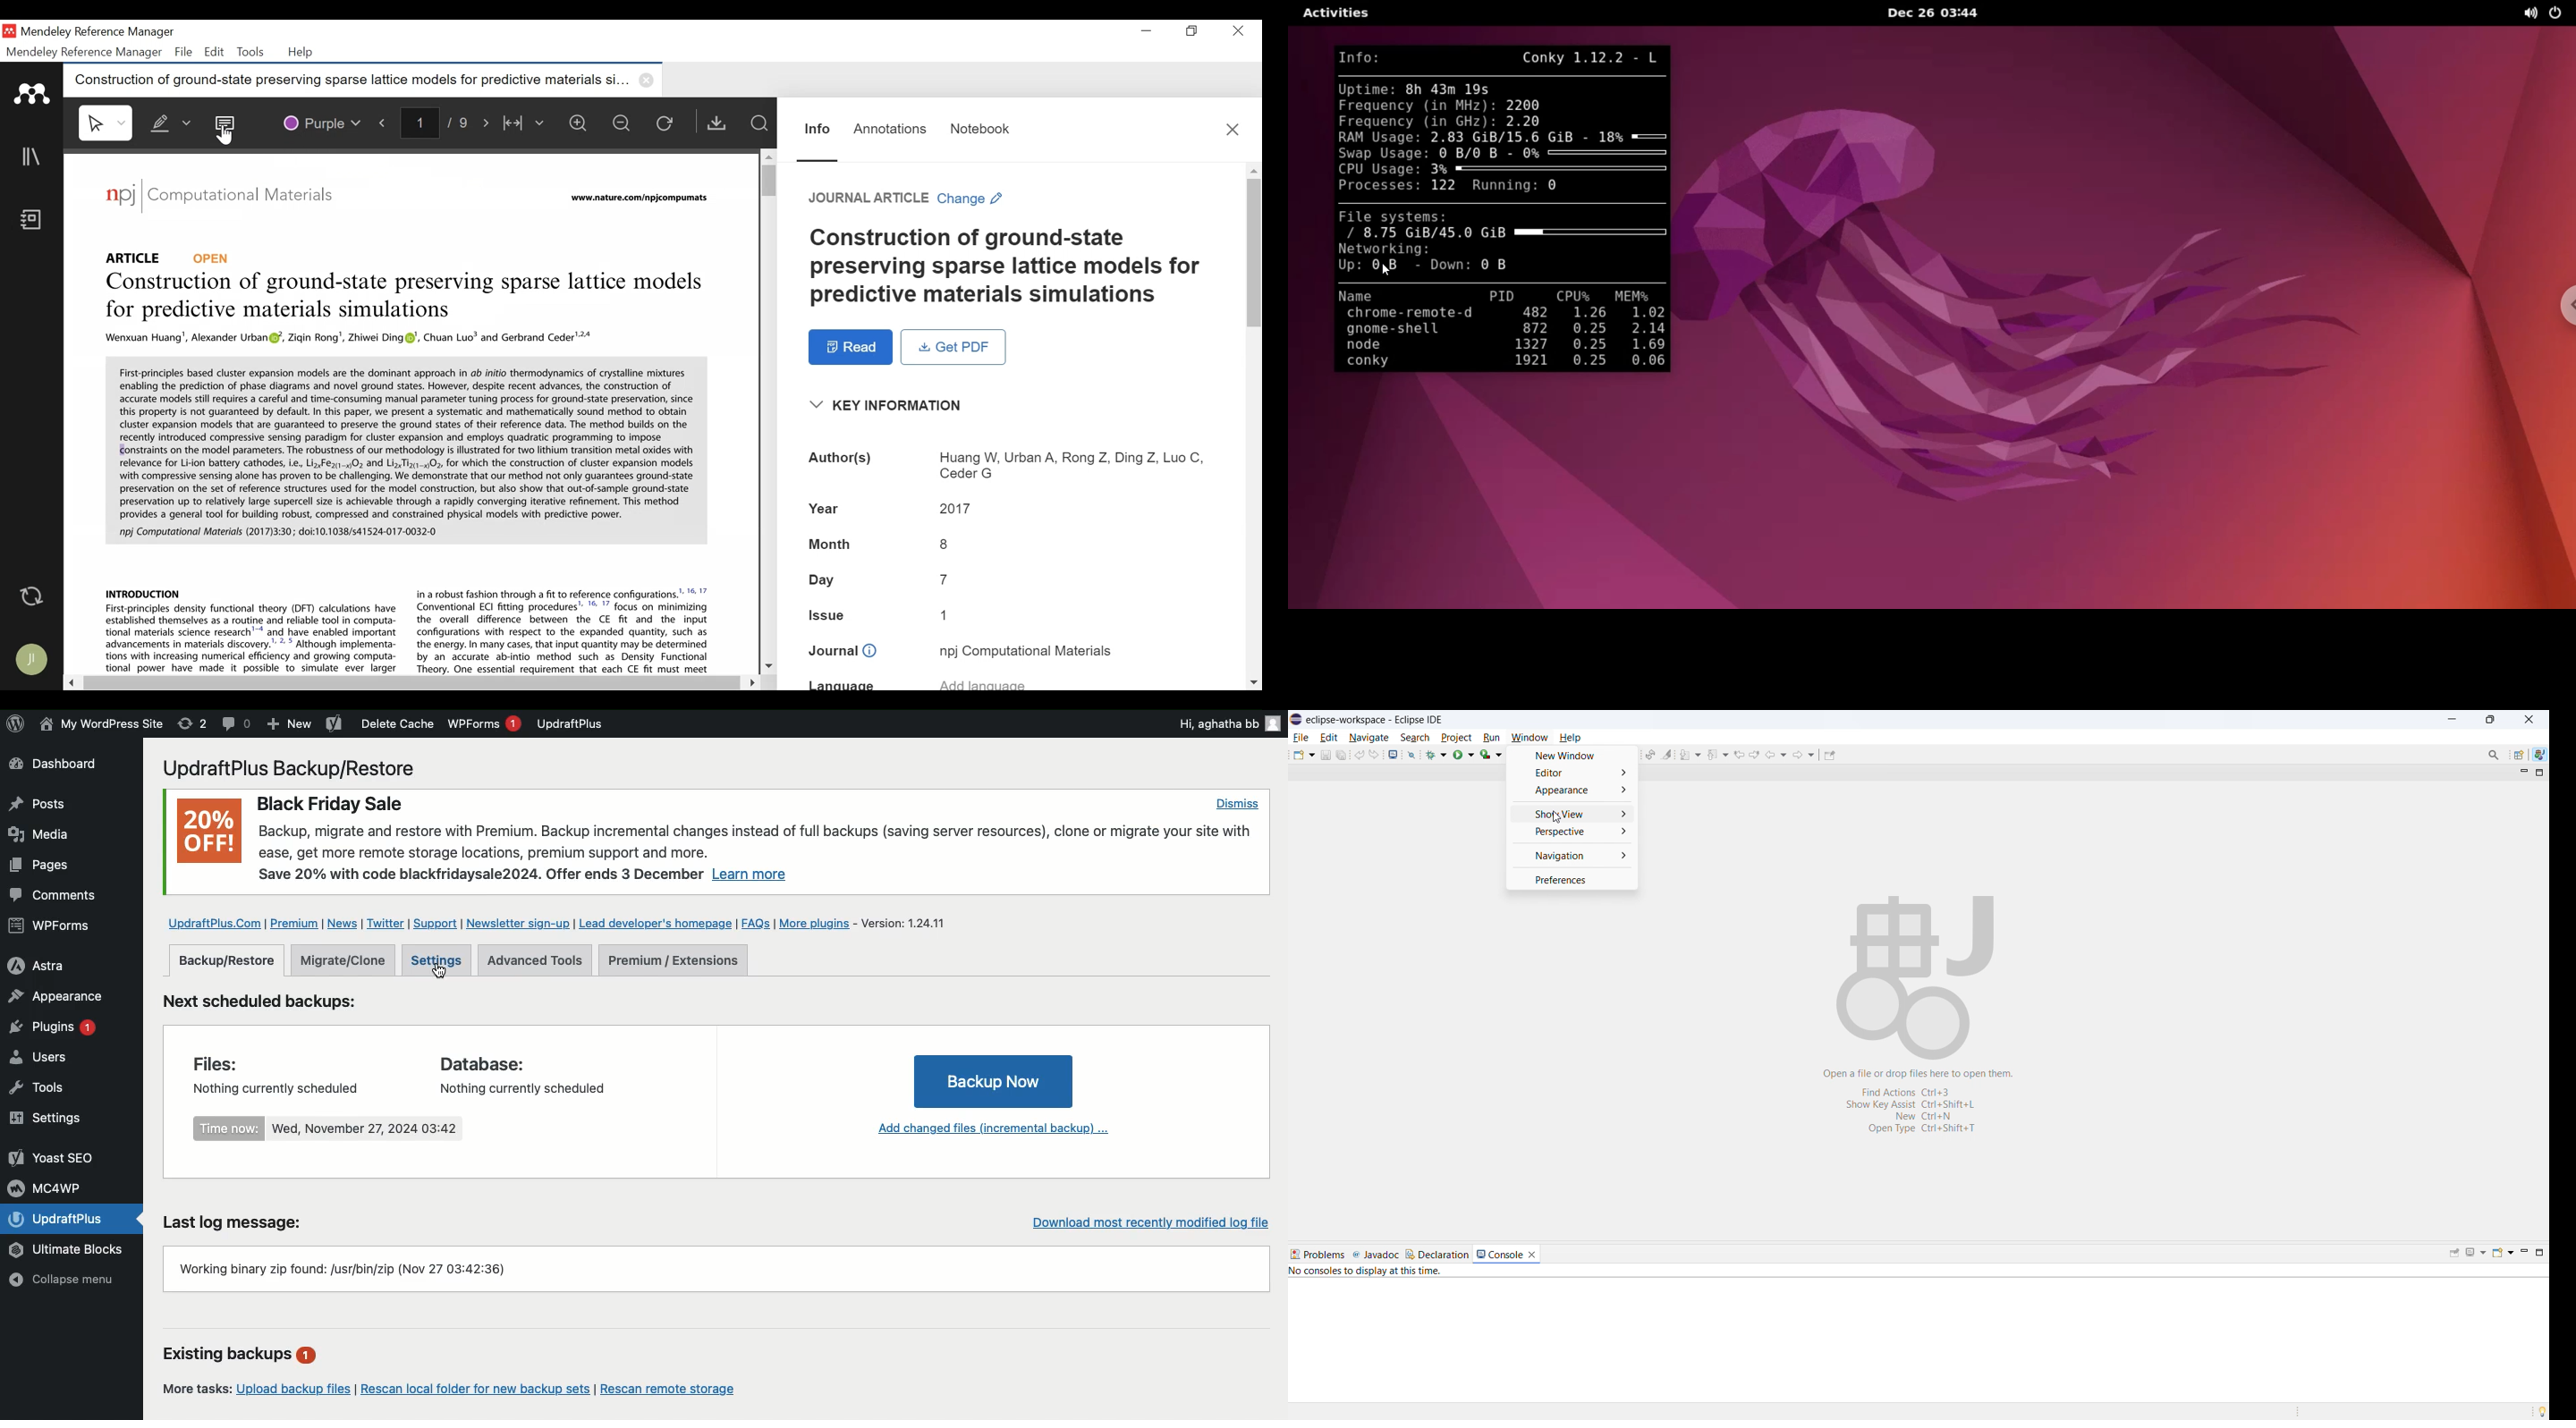 The height and width of the screenshot is (1428, 2576). What do you see at coordinates (290, 725) in the screenshot?
I see `New` at bounding box center [290, 725].